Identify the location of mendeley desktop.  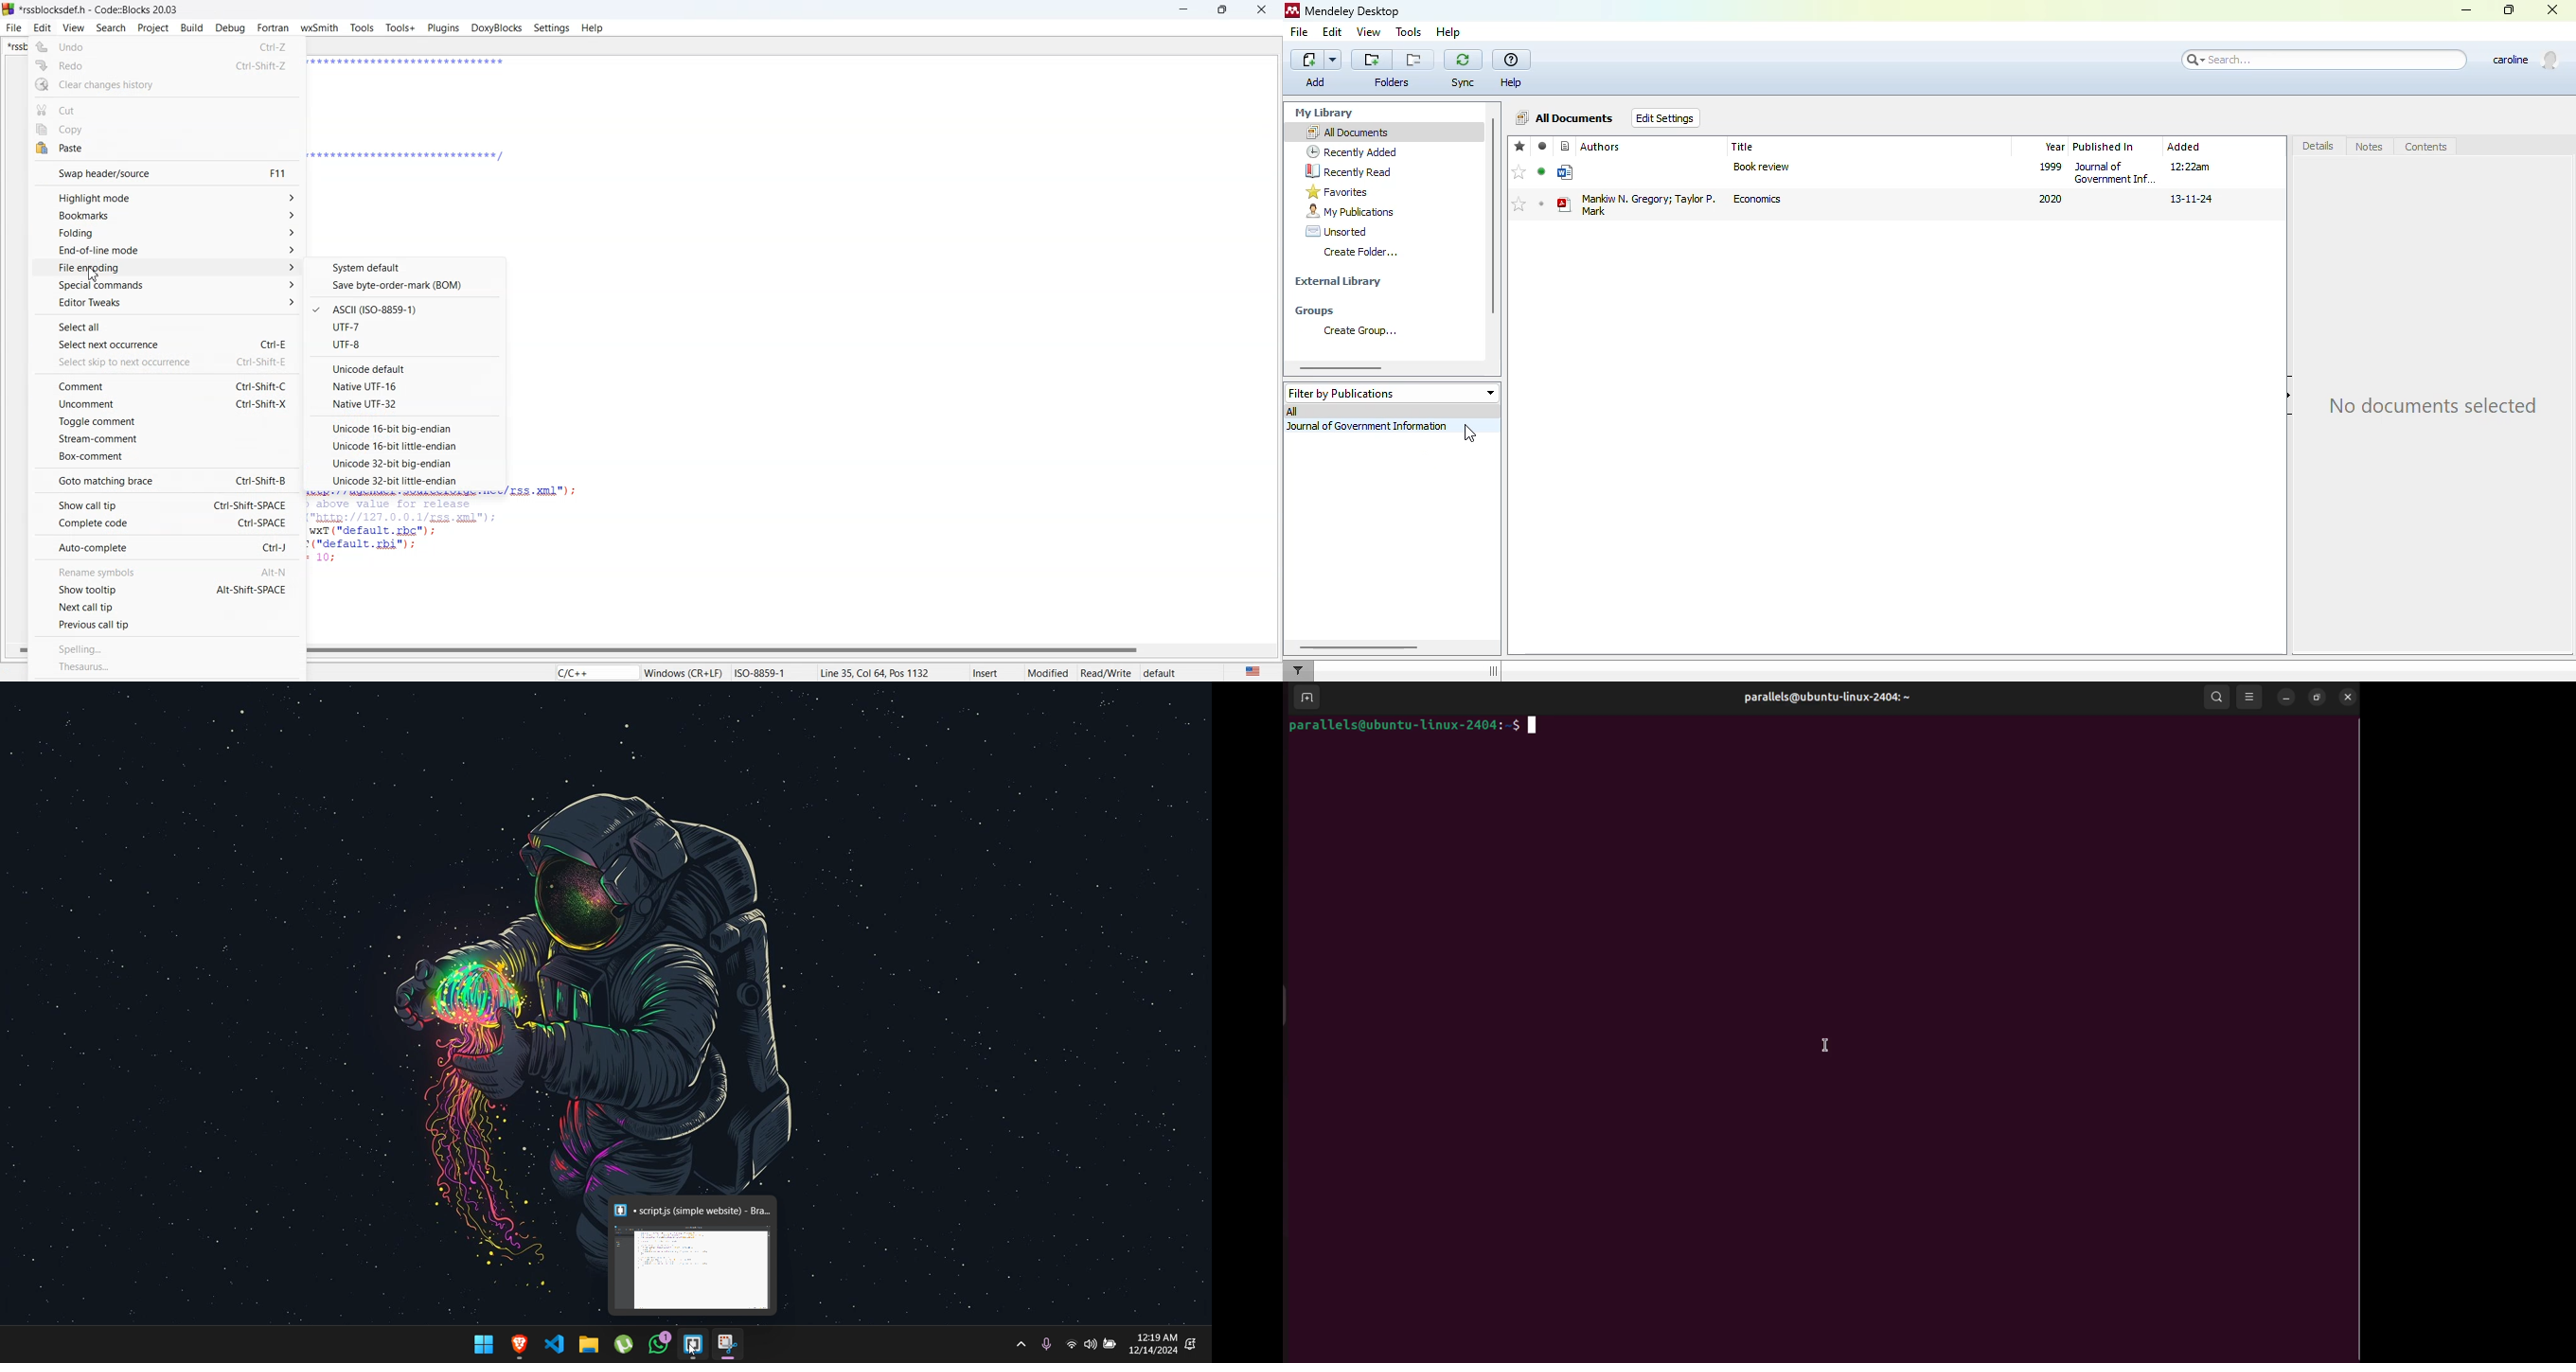
(1354, 10).